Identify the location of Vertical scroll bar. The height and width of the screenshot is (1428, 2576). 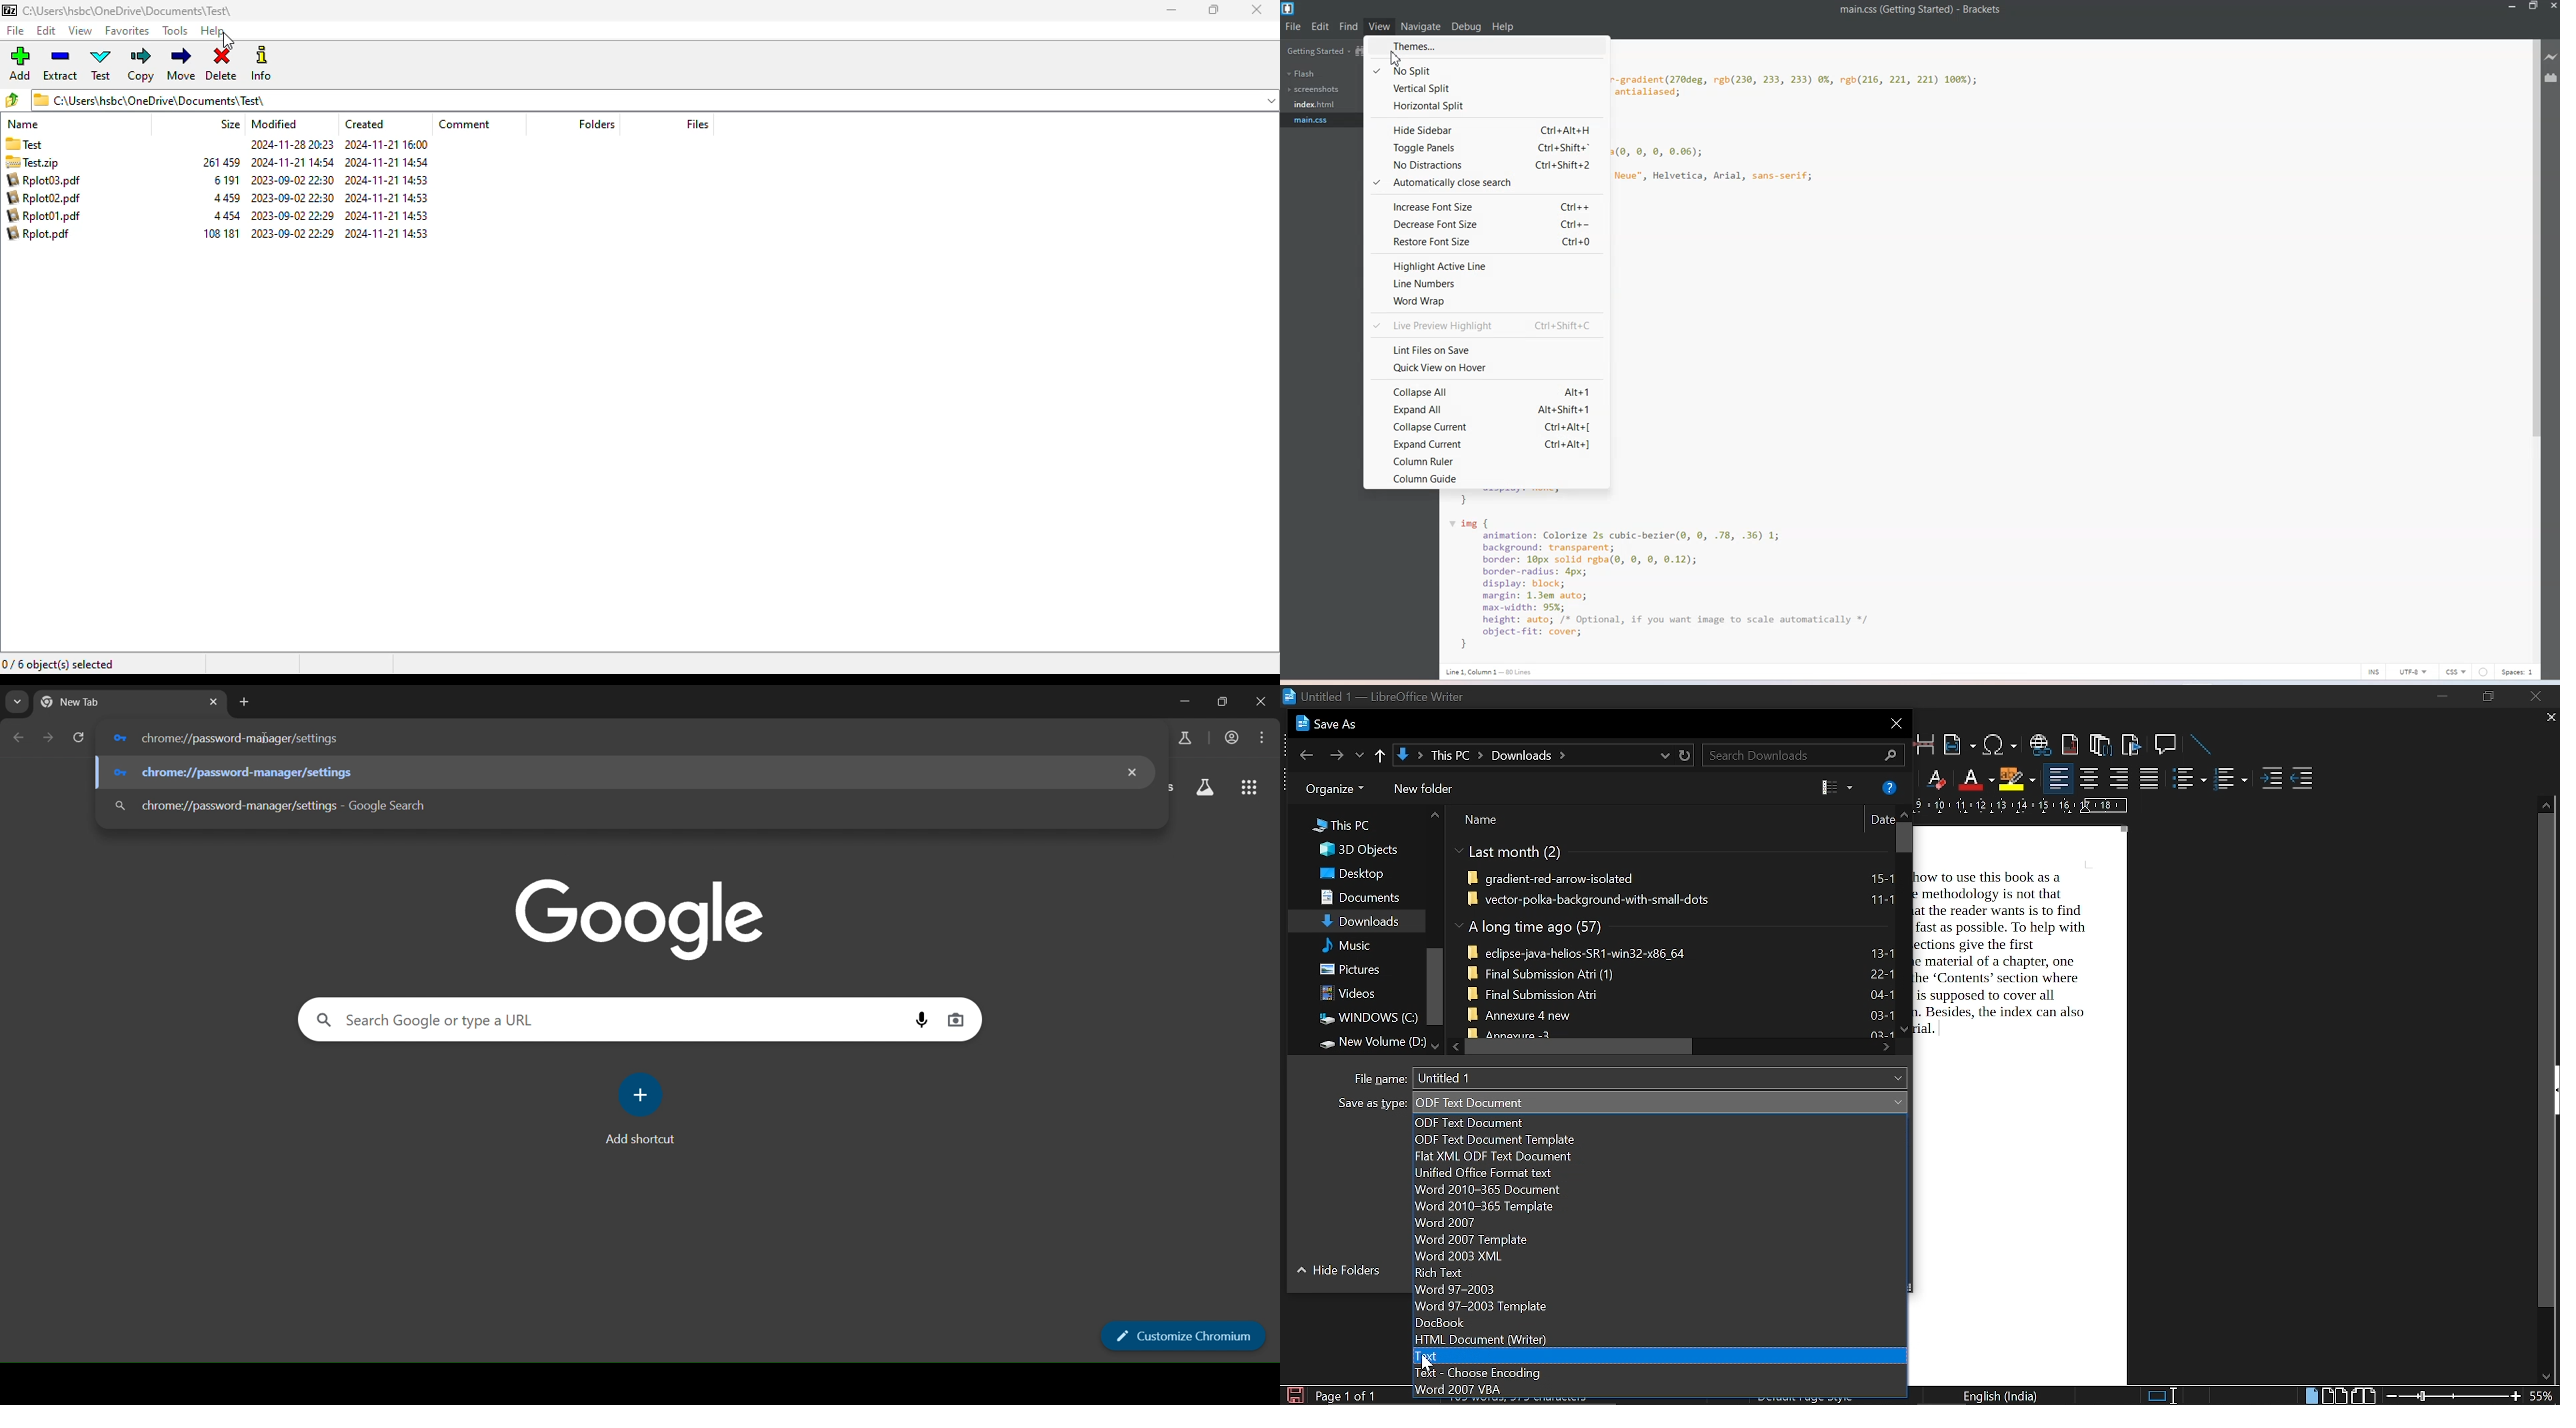
(2531, 348).